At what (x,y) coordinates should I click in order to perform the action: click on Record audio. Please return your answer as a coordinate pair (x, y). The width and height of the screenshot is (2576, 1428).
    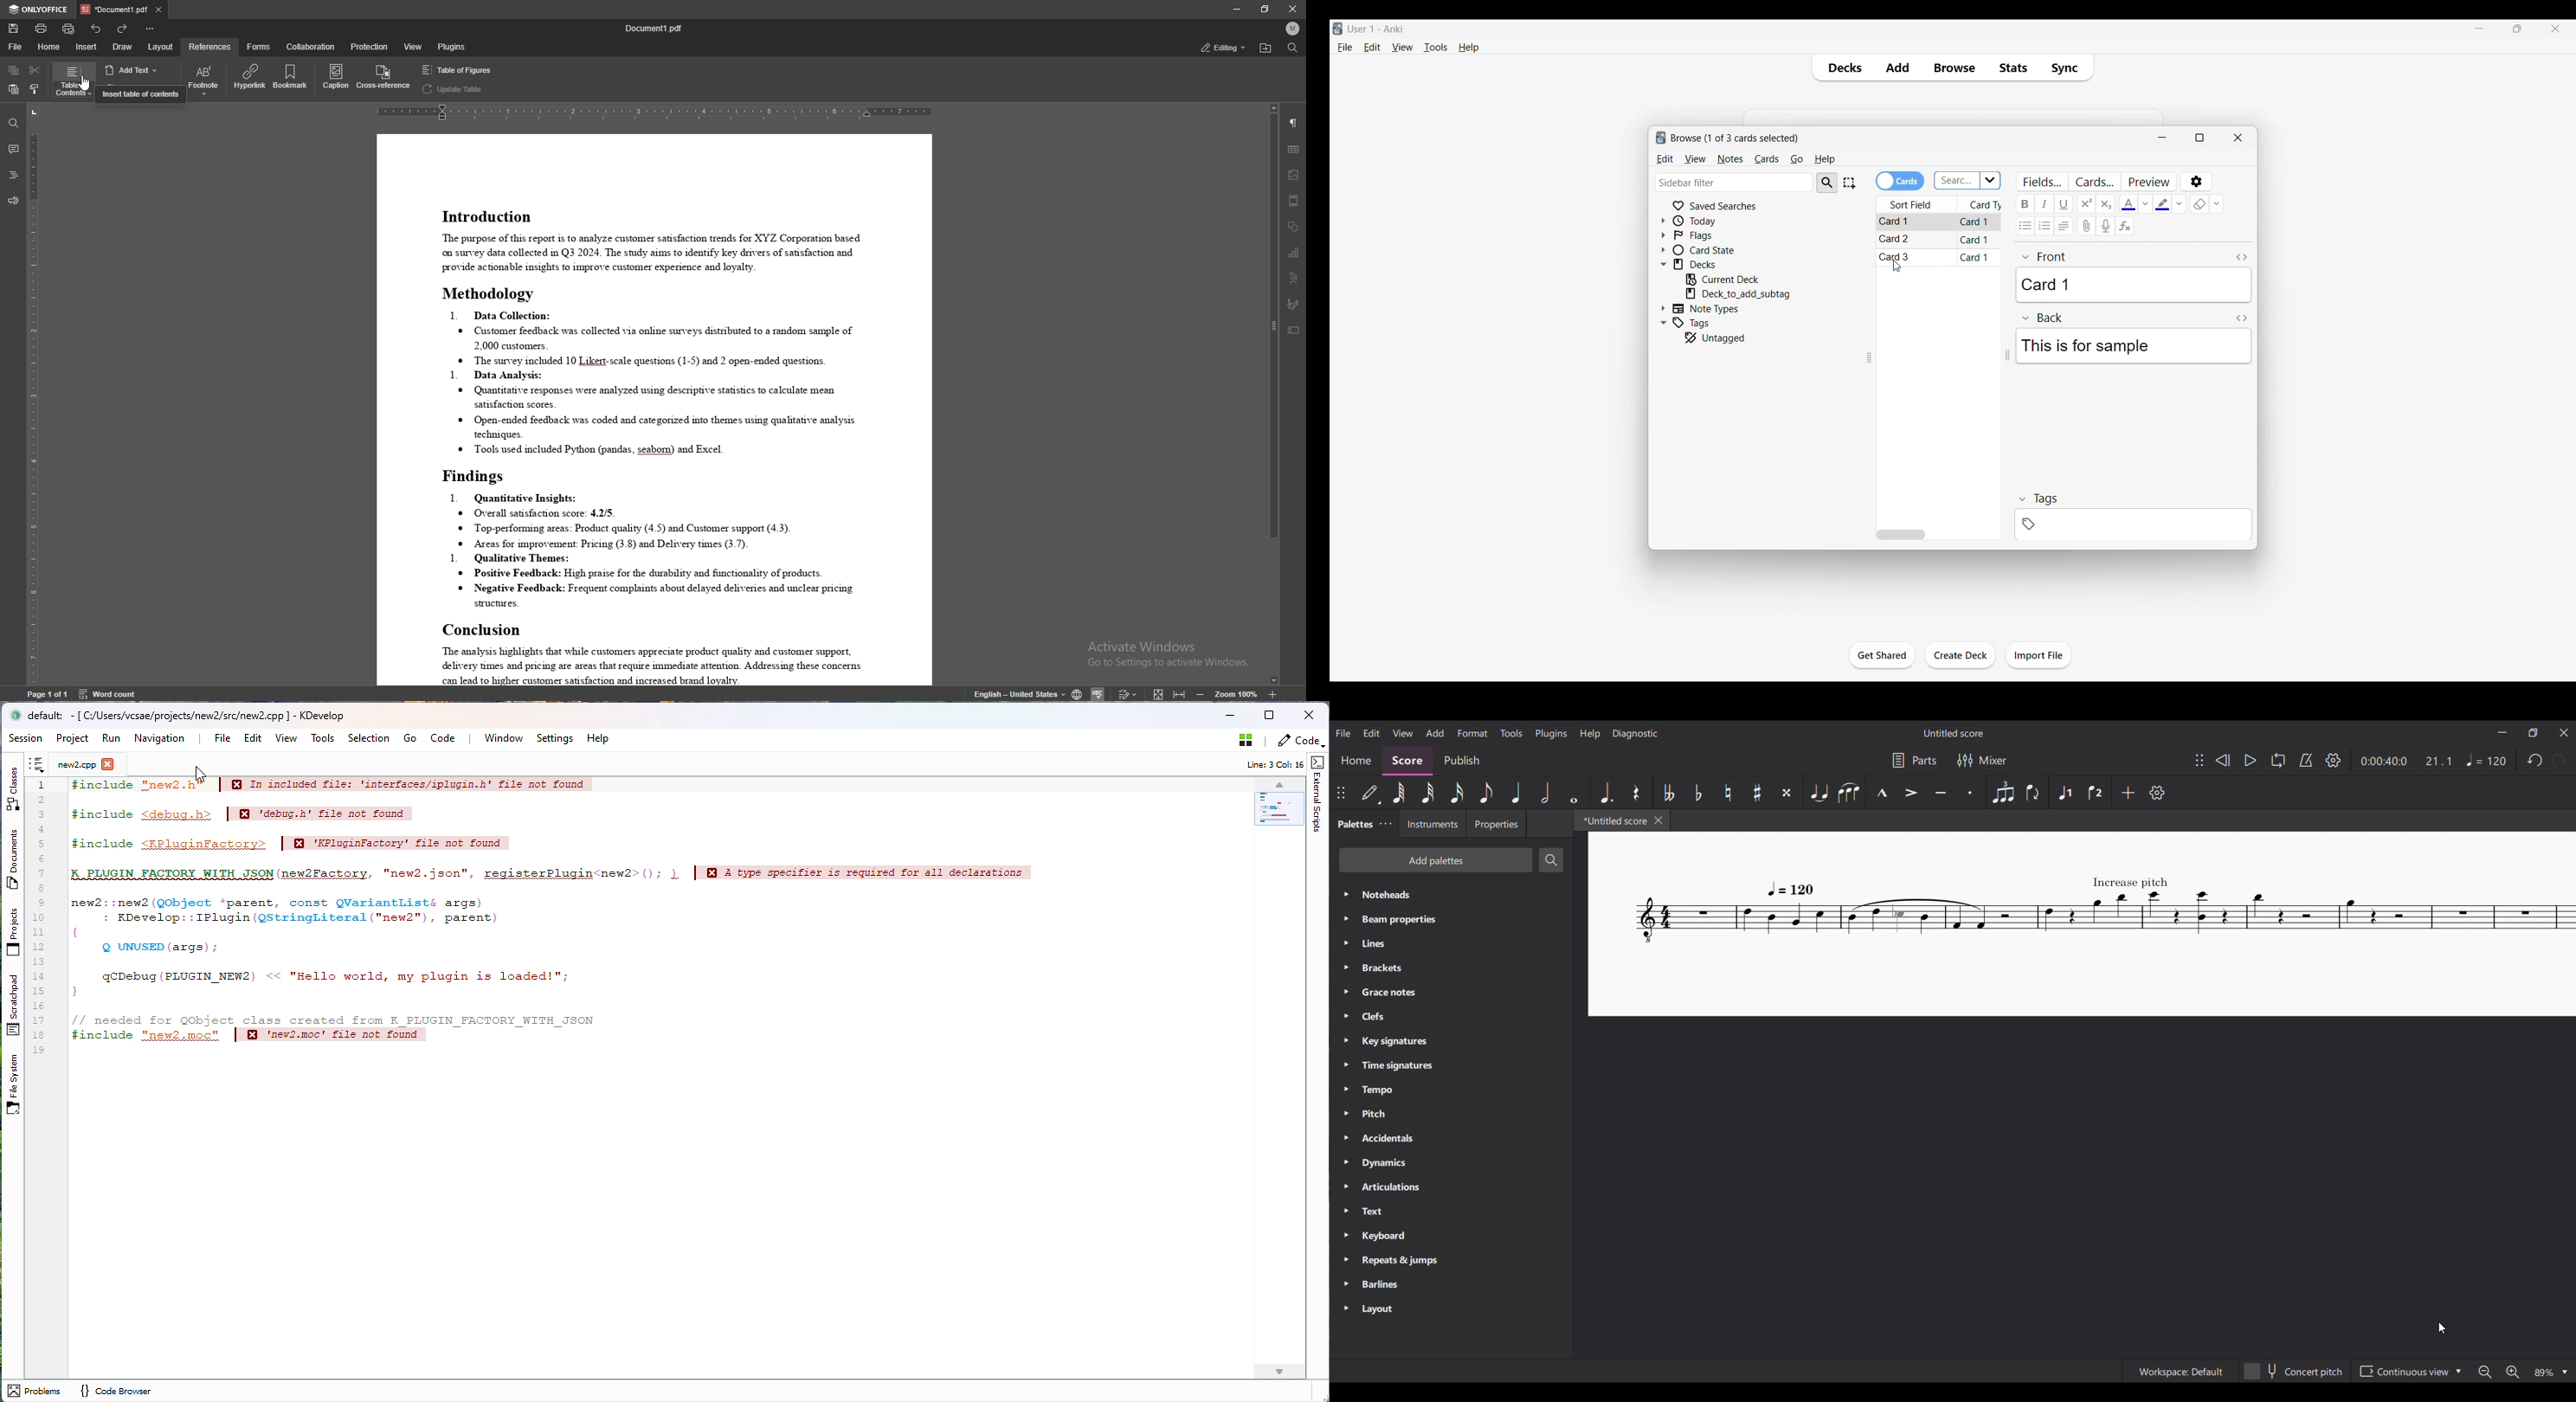
    Looking at the image, I should click on (2105, 226).